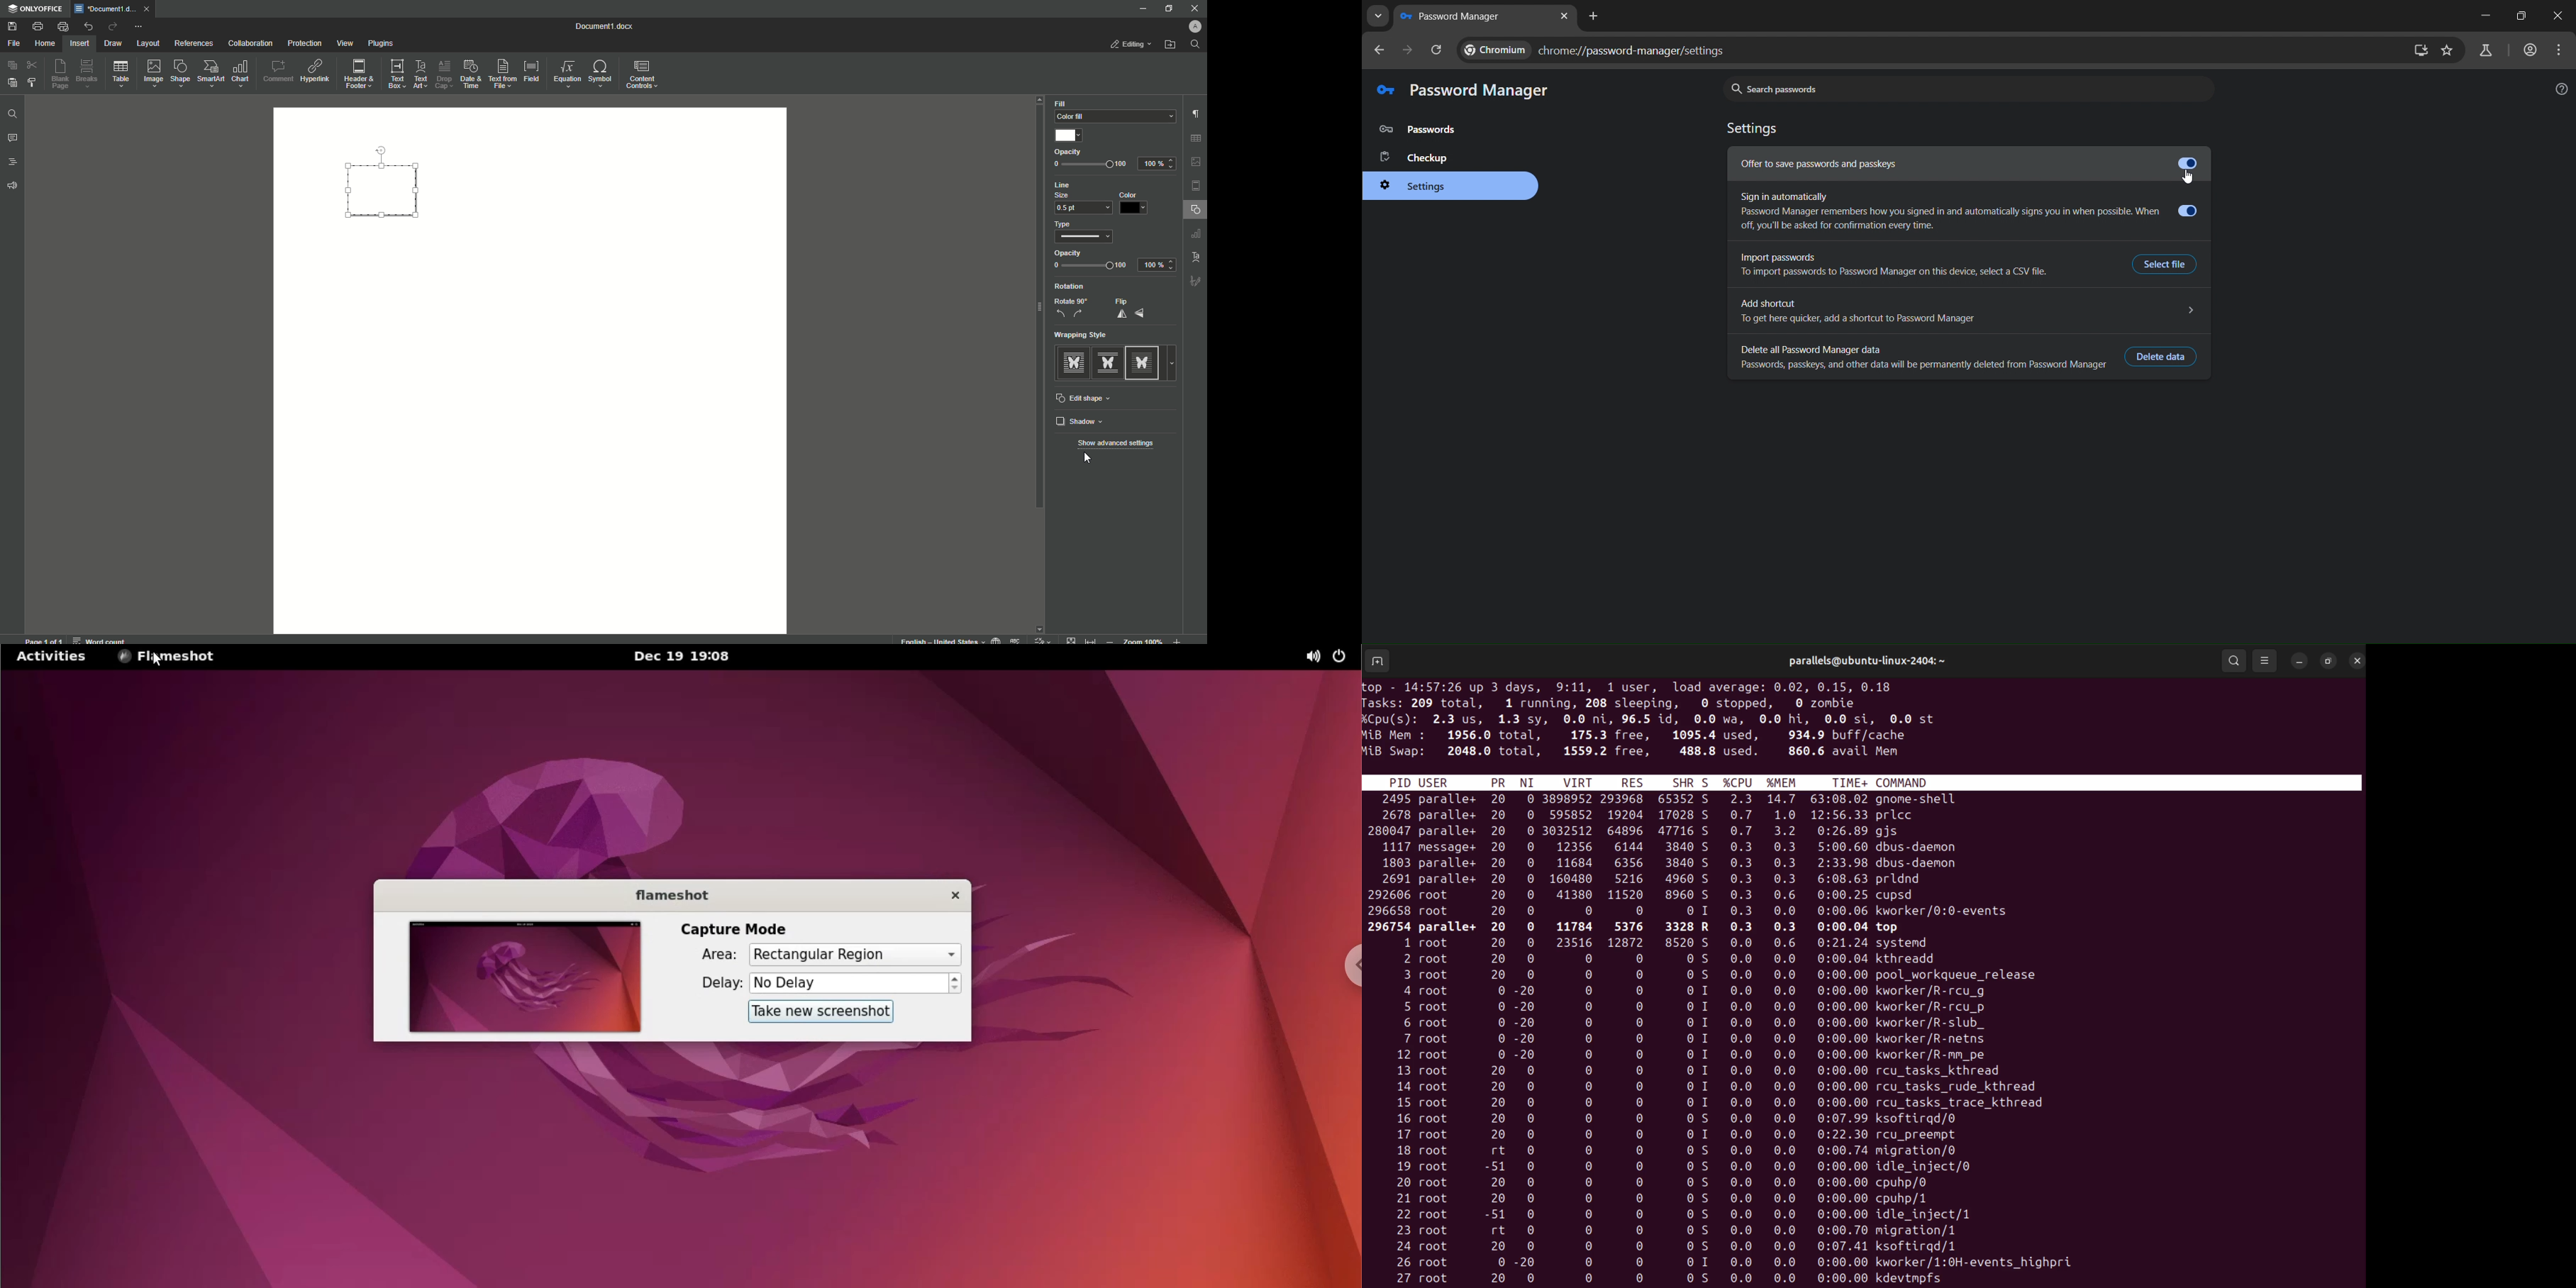 The image size is (2576, 1288). What do you see at coordinates (1107, 362) in the screenshot?
I see `style 2` at bounding box center [1107, 362].